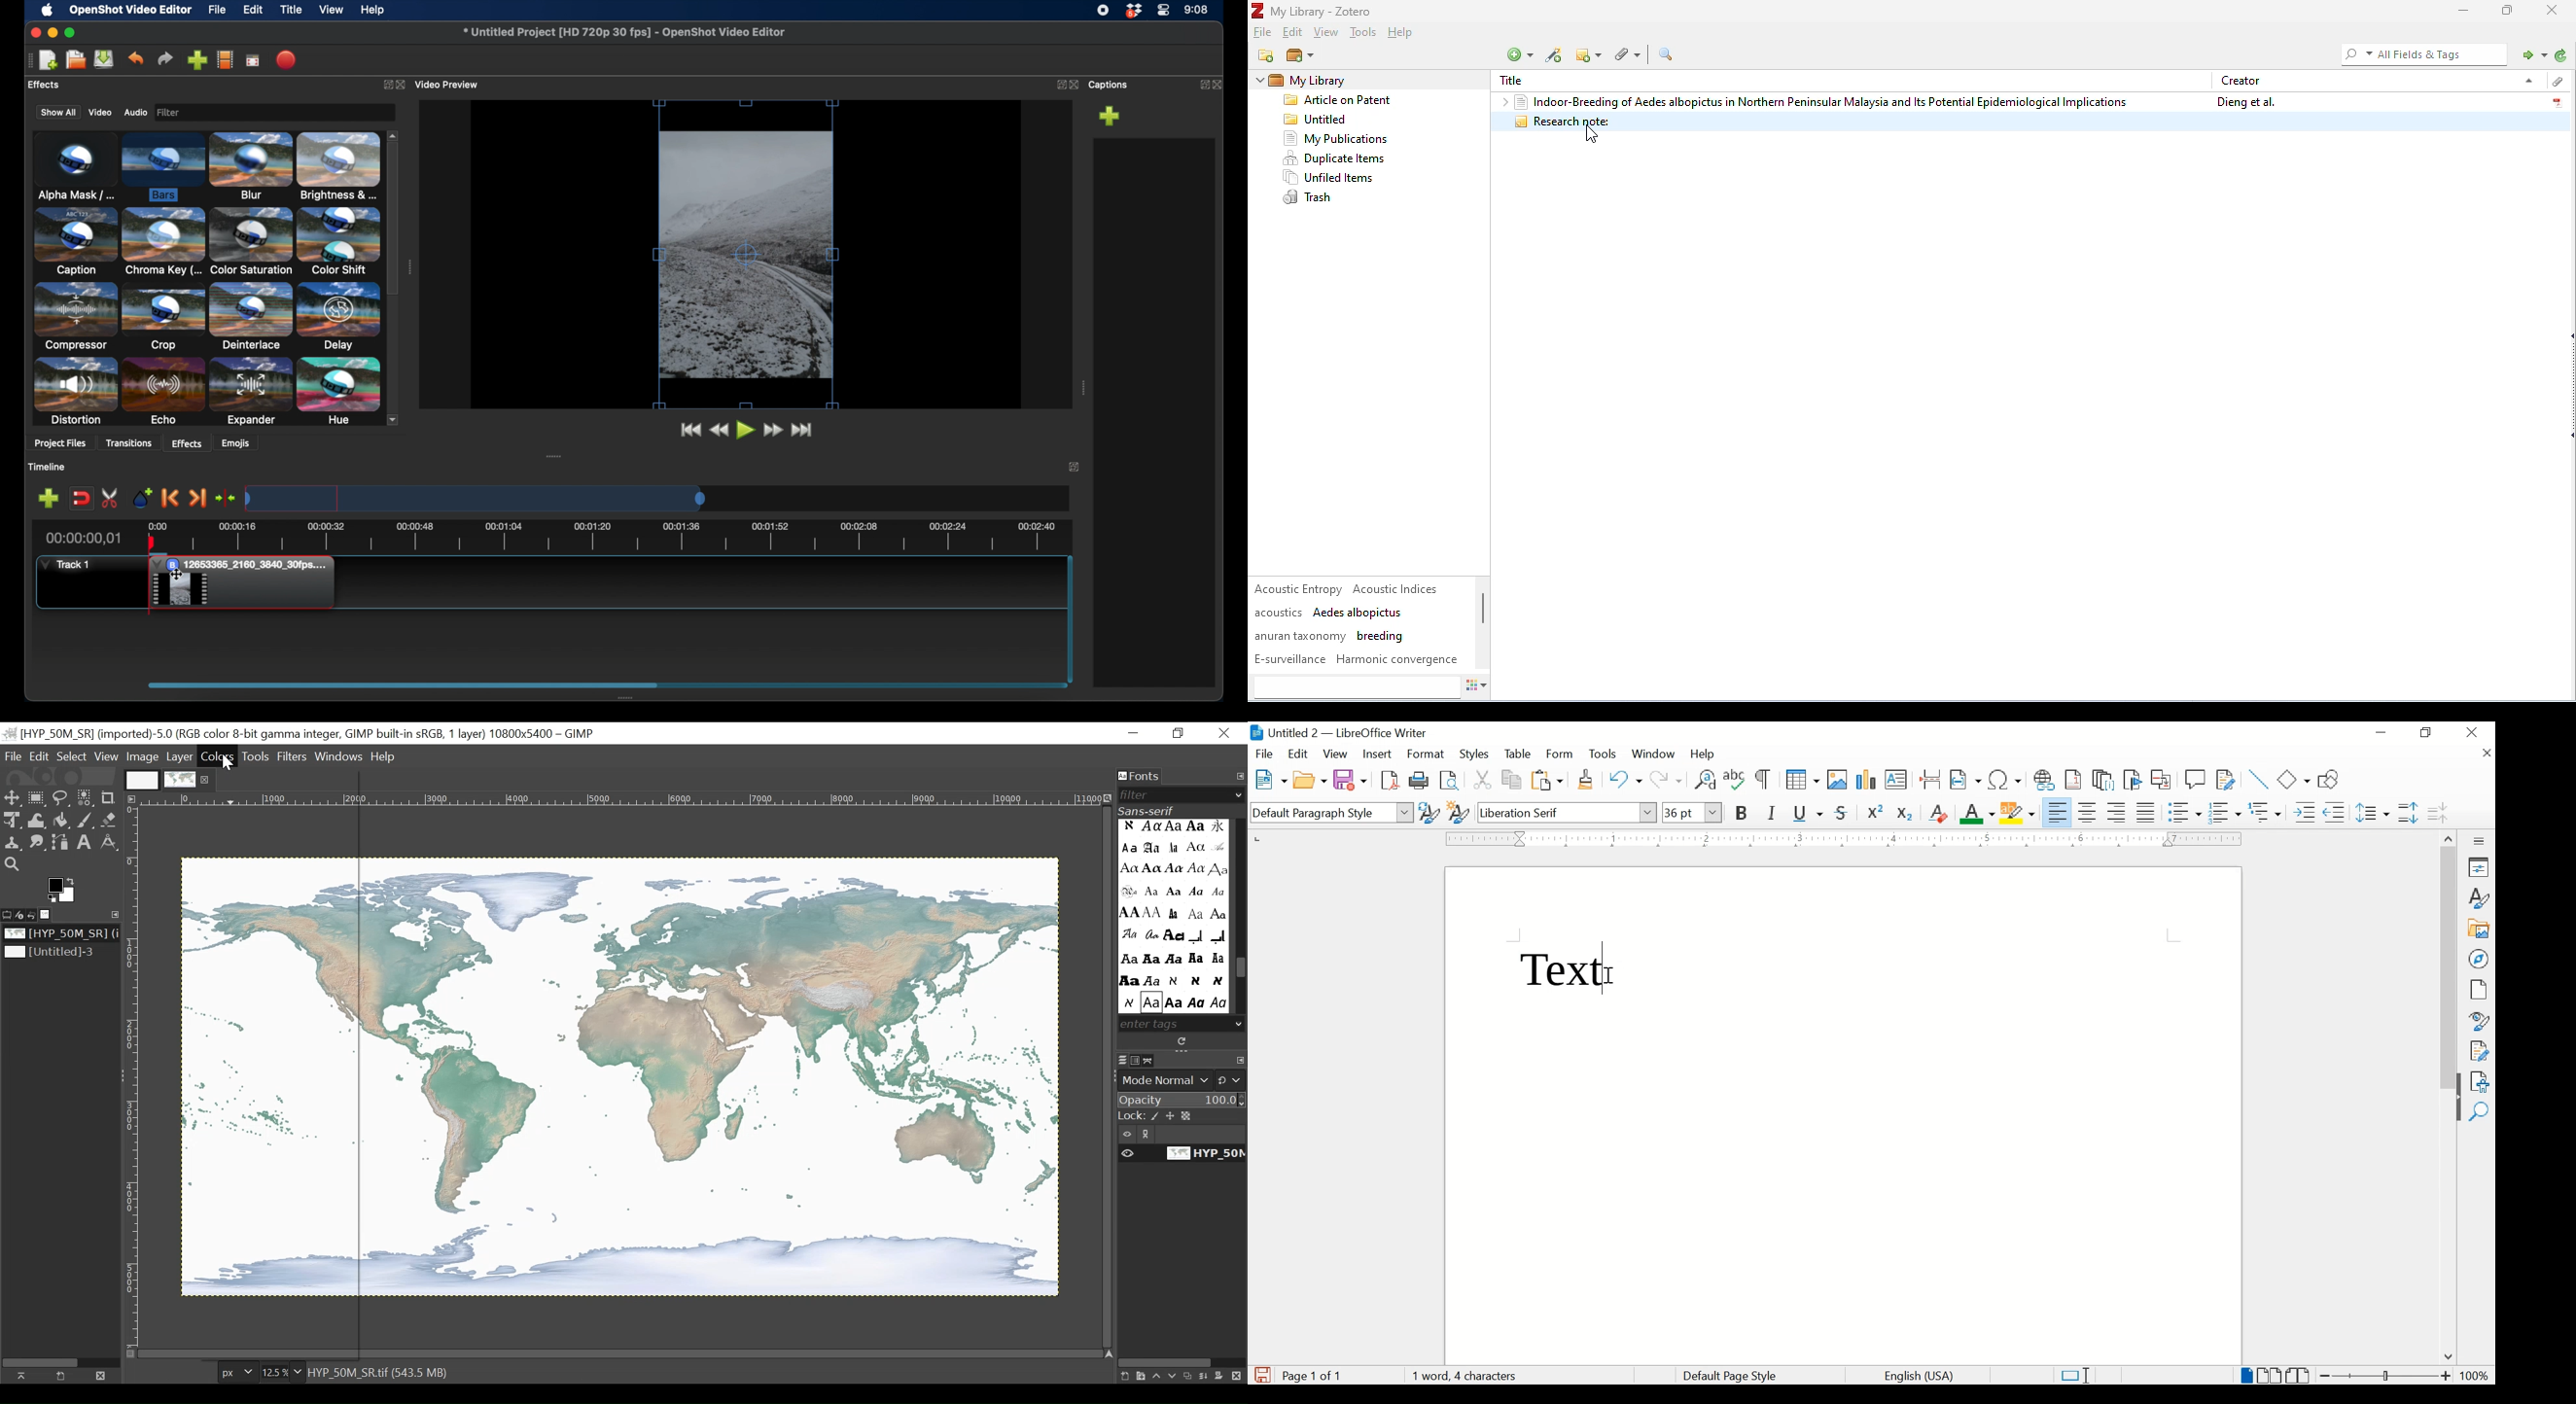 The width and height of the screenshot is (2576, 1428). Describe the element at coordinates (25, 1375) in the screenshot. I see `Raise this image display` at that location.